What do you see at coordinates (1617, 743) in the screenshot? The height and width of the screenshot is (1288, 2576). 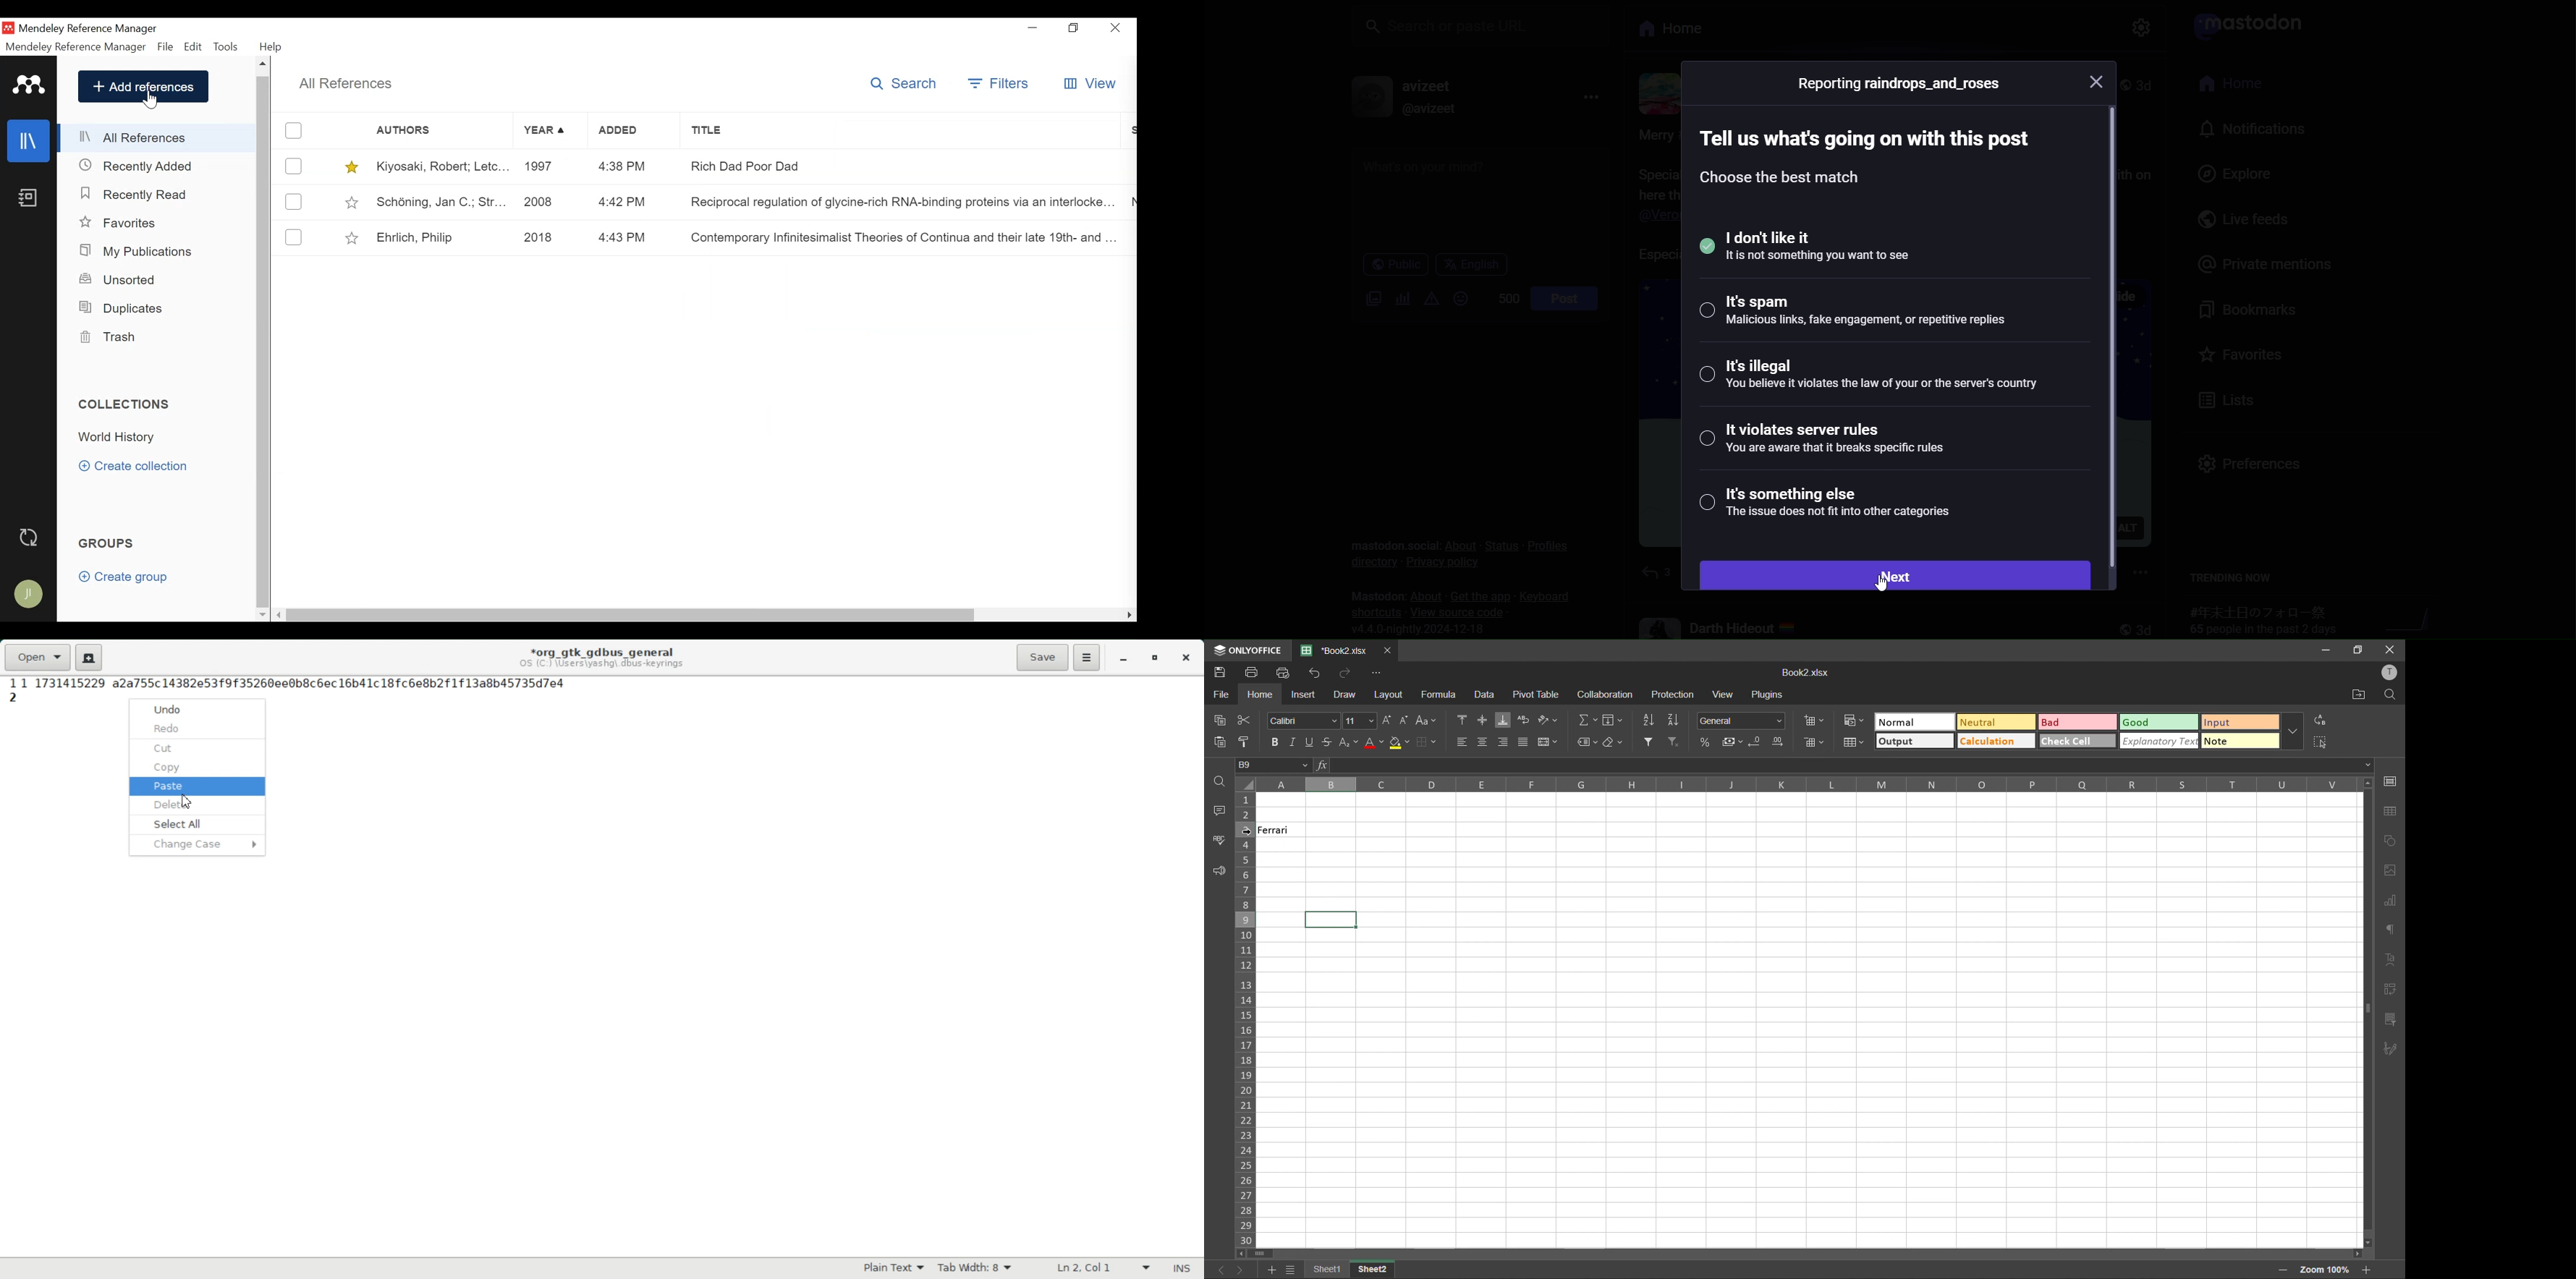 I see `clear` at bounding box center [1617, 743].